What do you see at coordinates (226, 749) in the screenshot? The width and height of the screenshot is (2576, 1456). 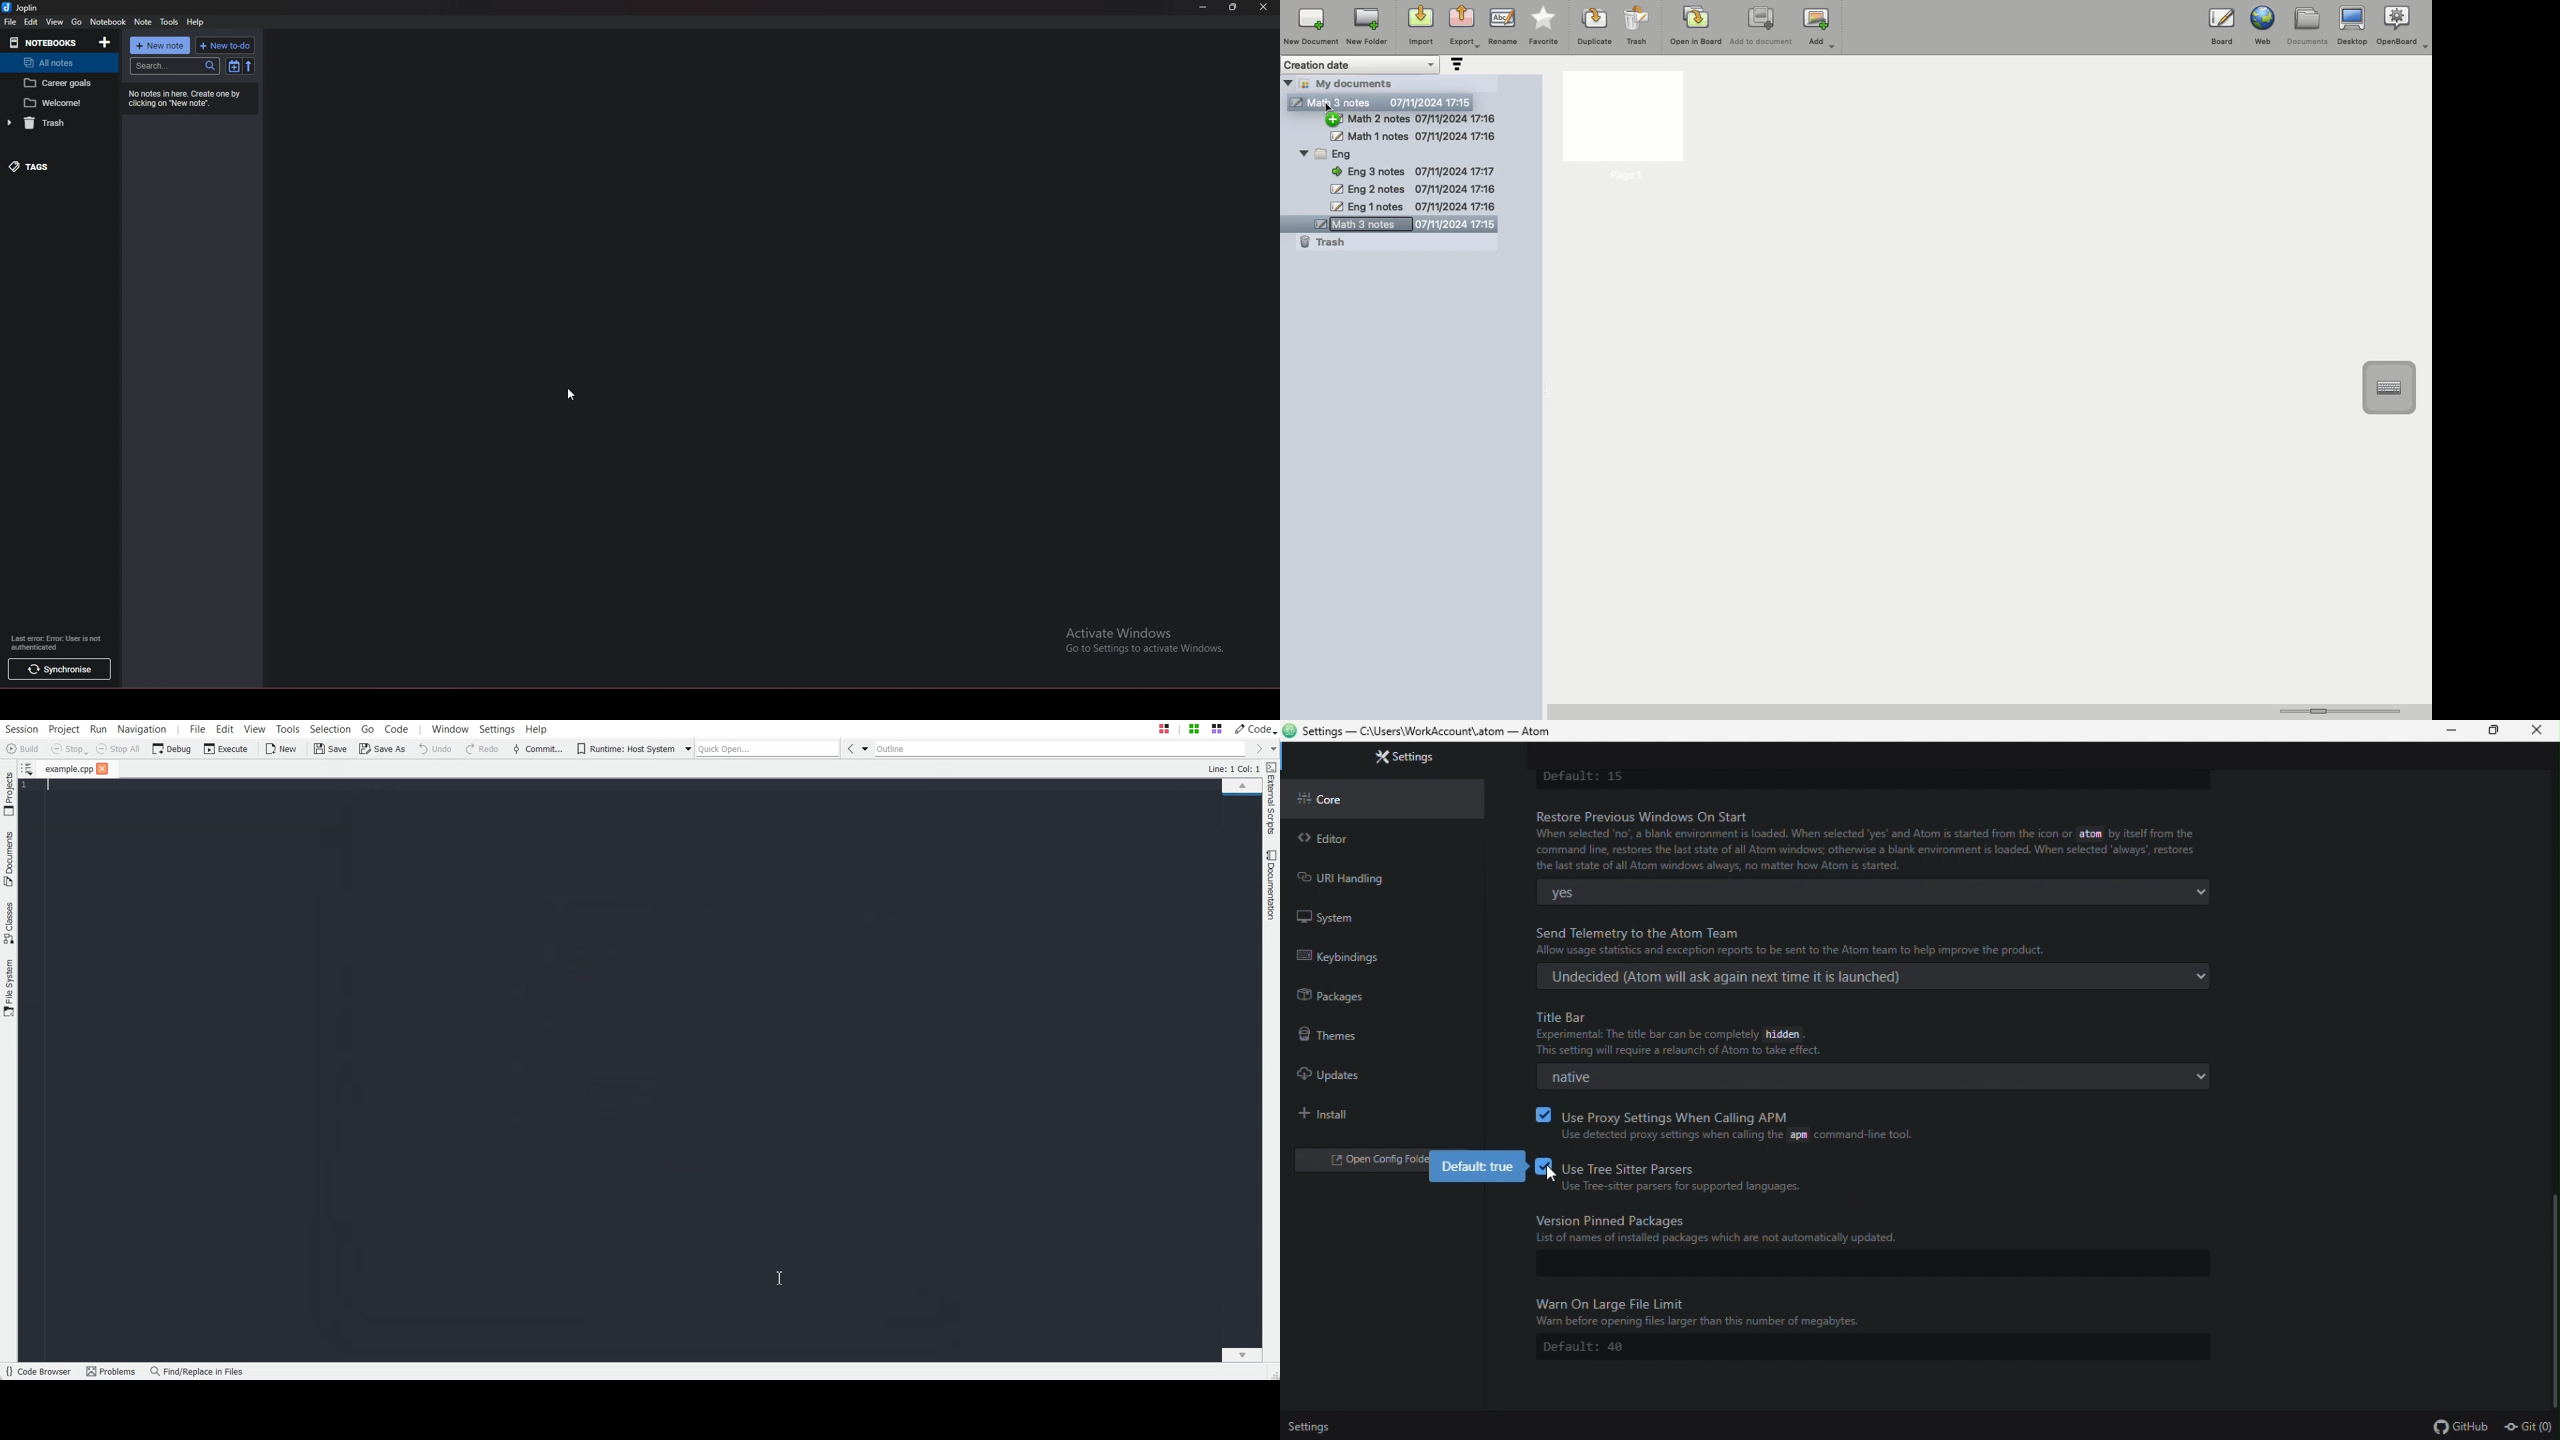 I see `Execute` at bounding box center [226, 749].